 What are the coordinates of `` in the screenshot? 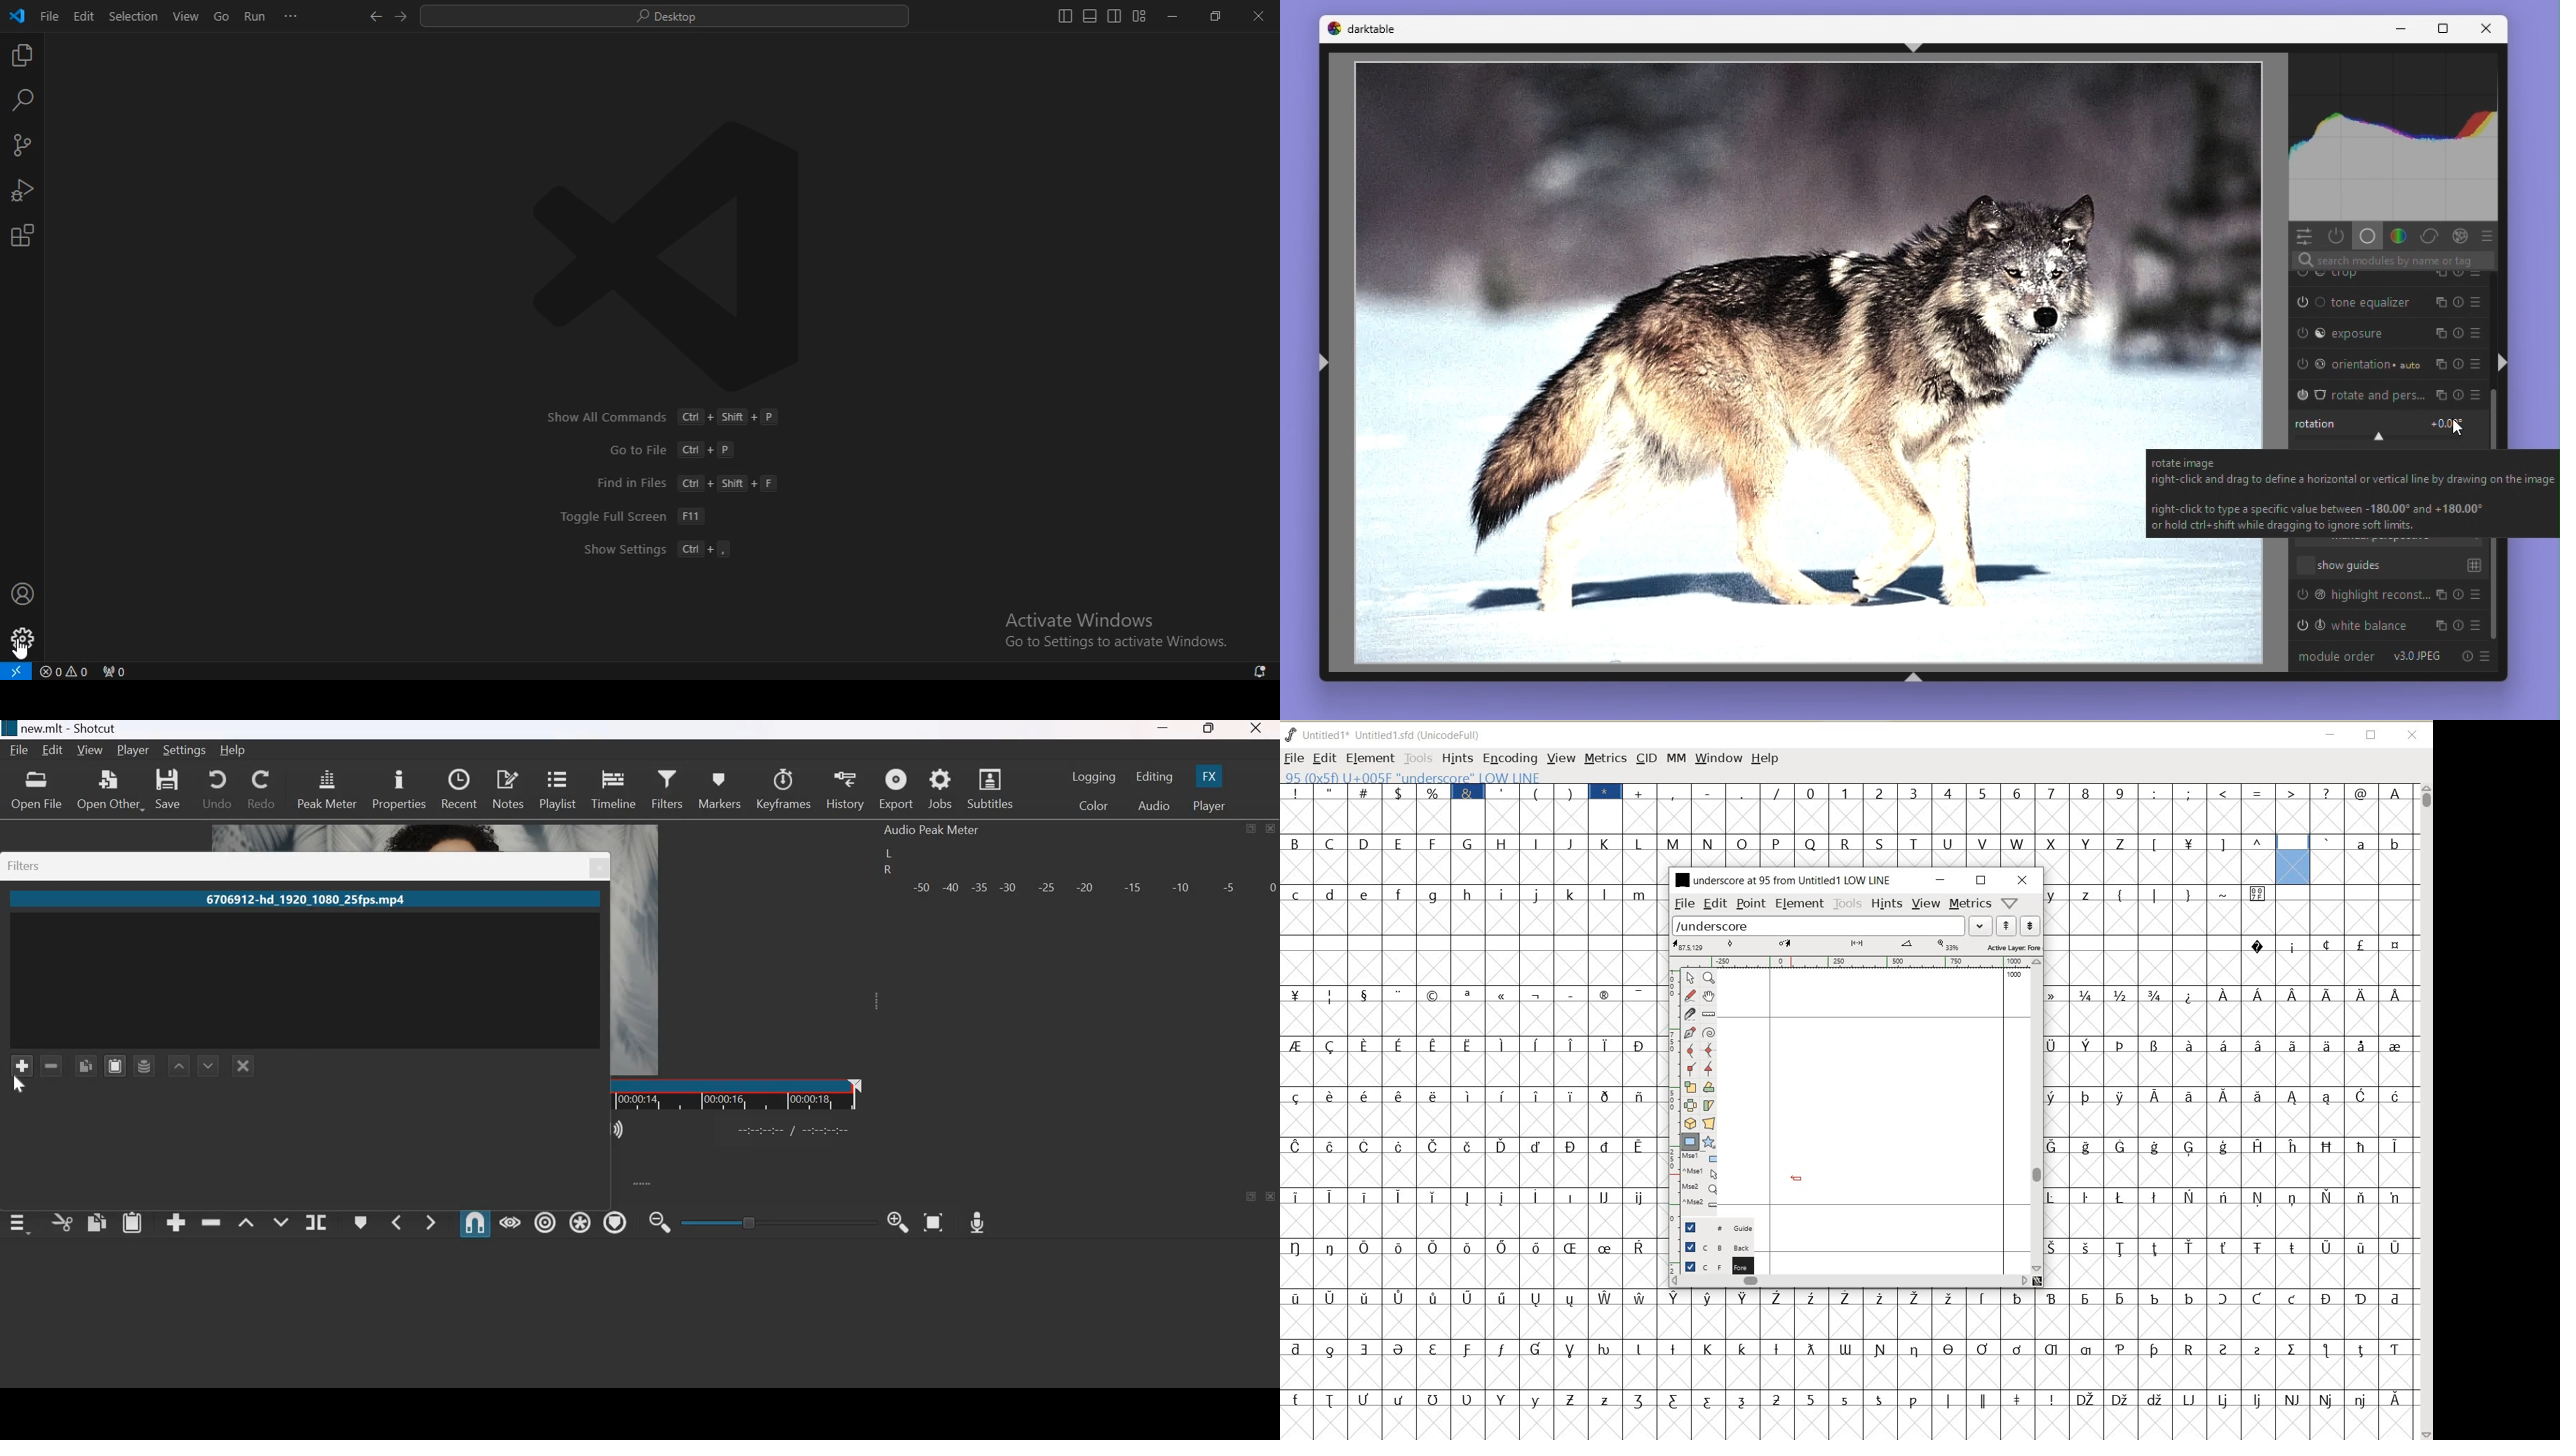 It's located at (2387, 595).